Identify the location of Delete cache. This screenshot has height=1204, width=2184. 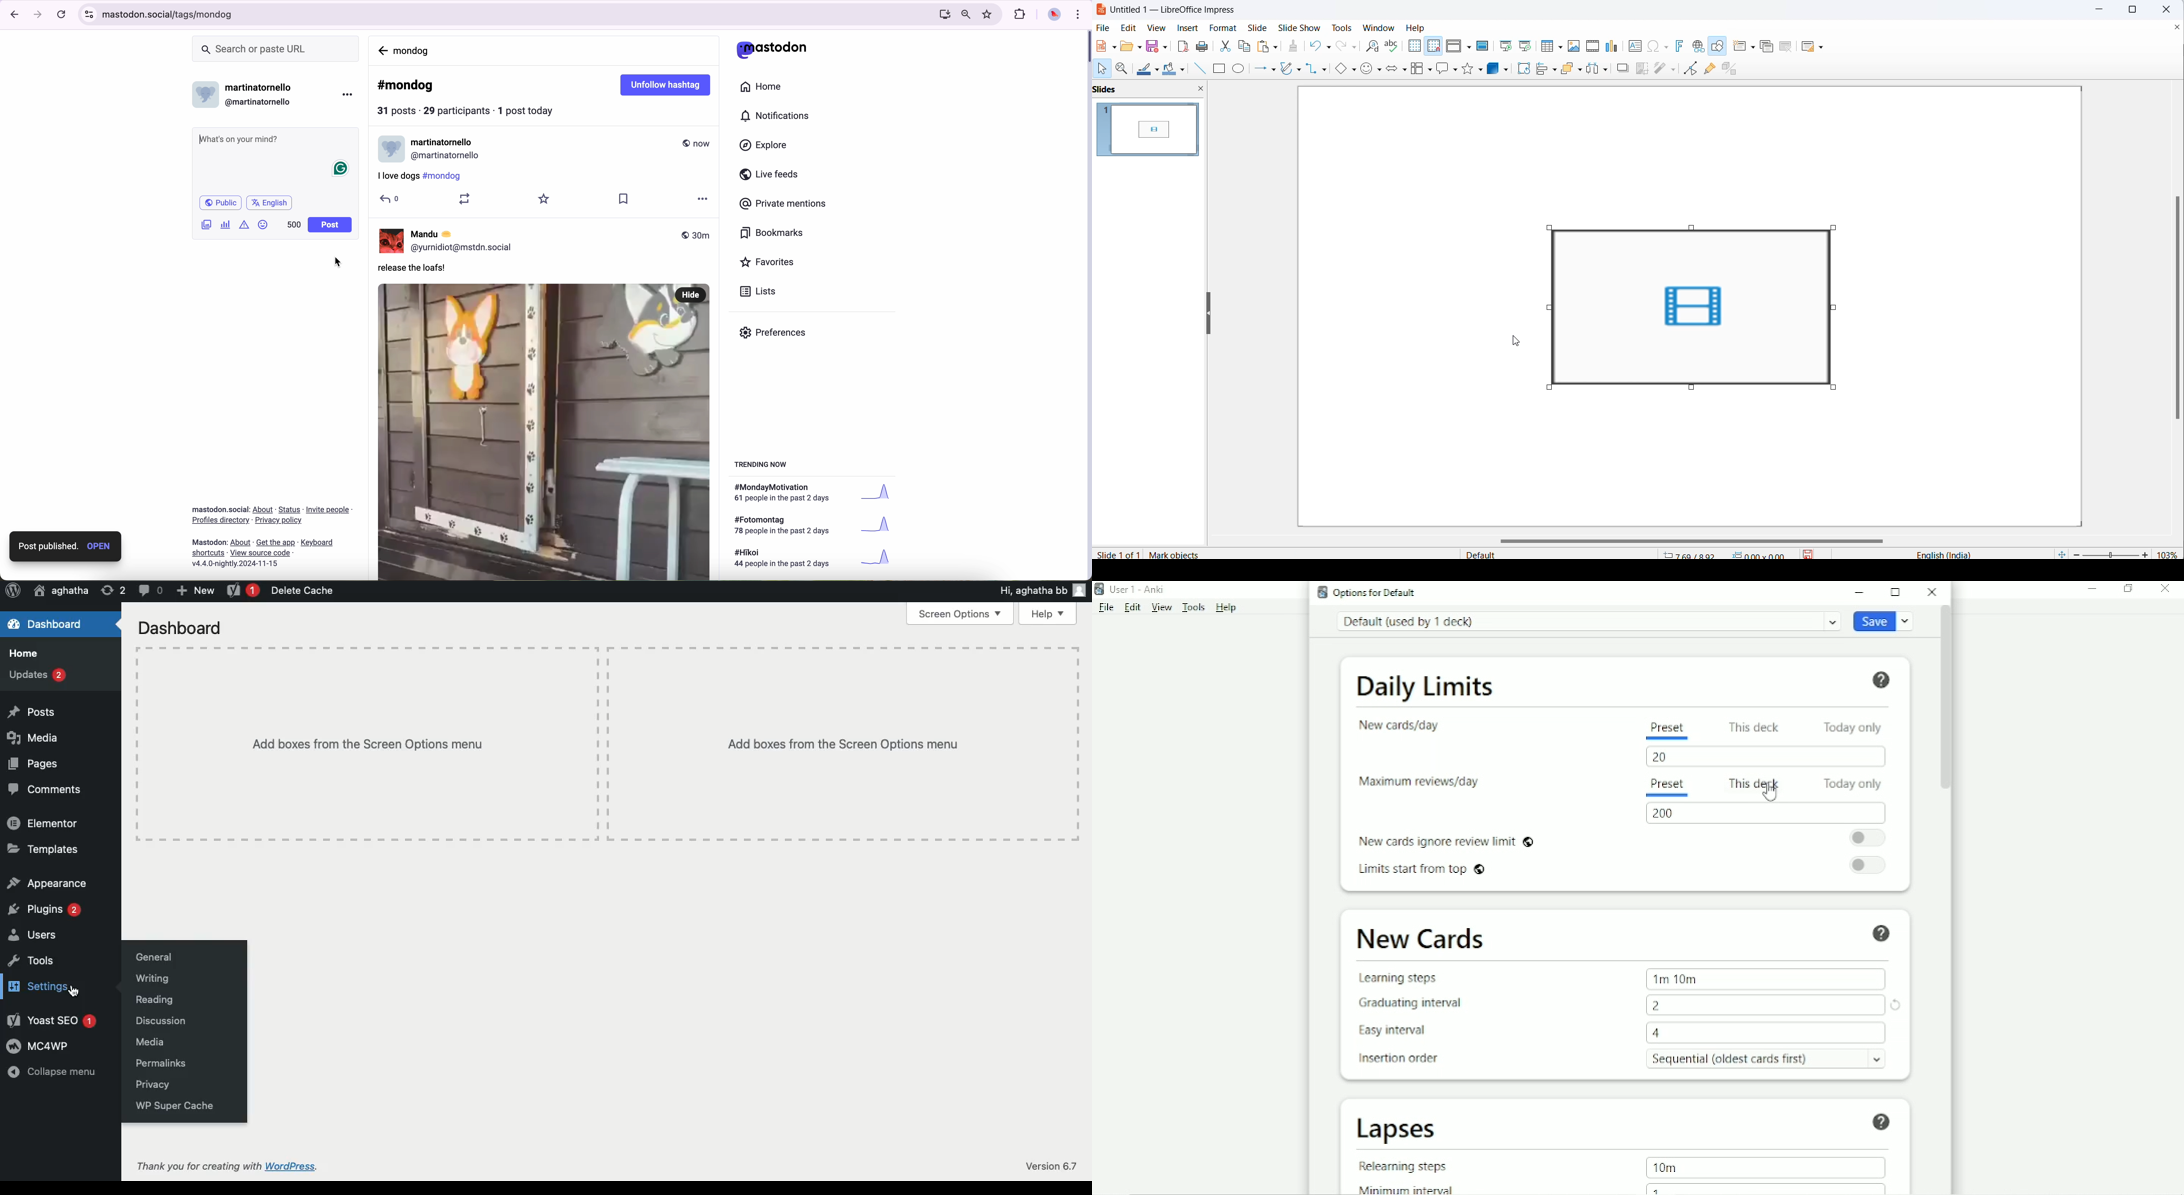
(300, 590).